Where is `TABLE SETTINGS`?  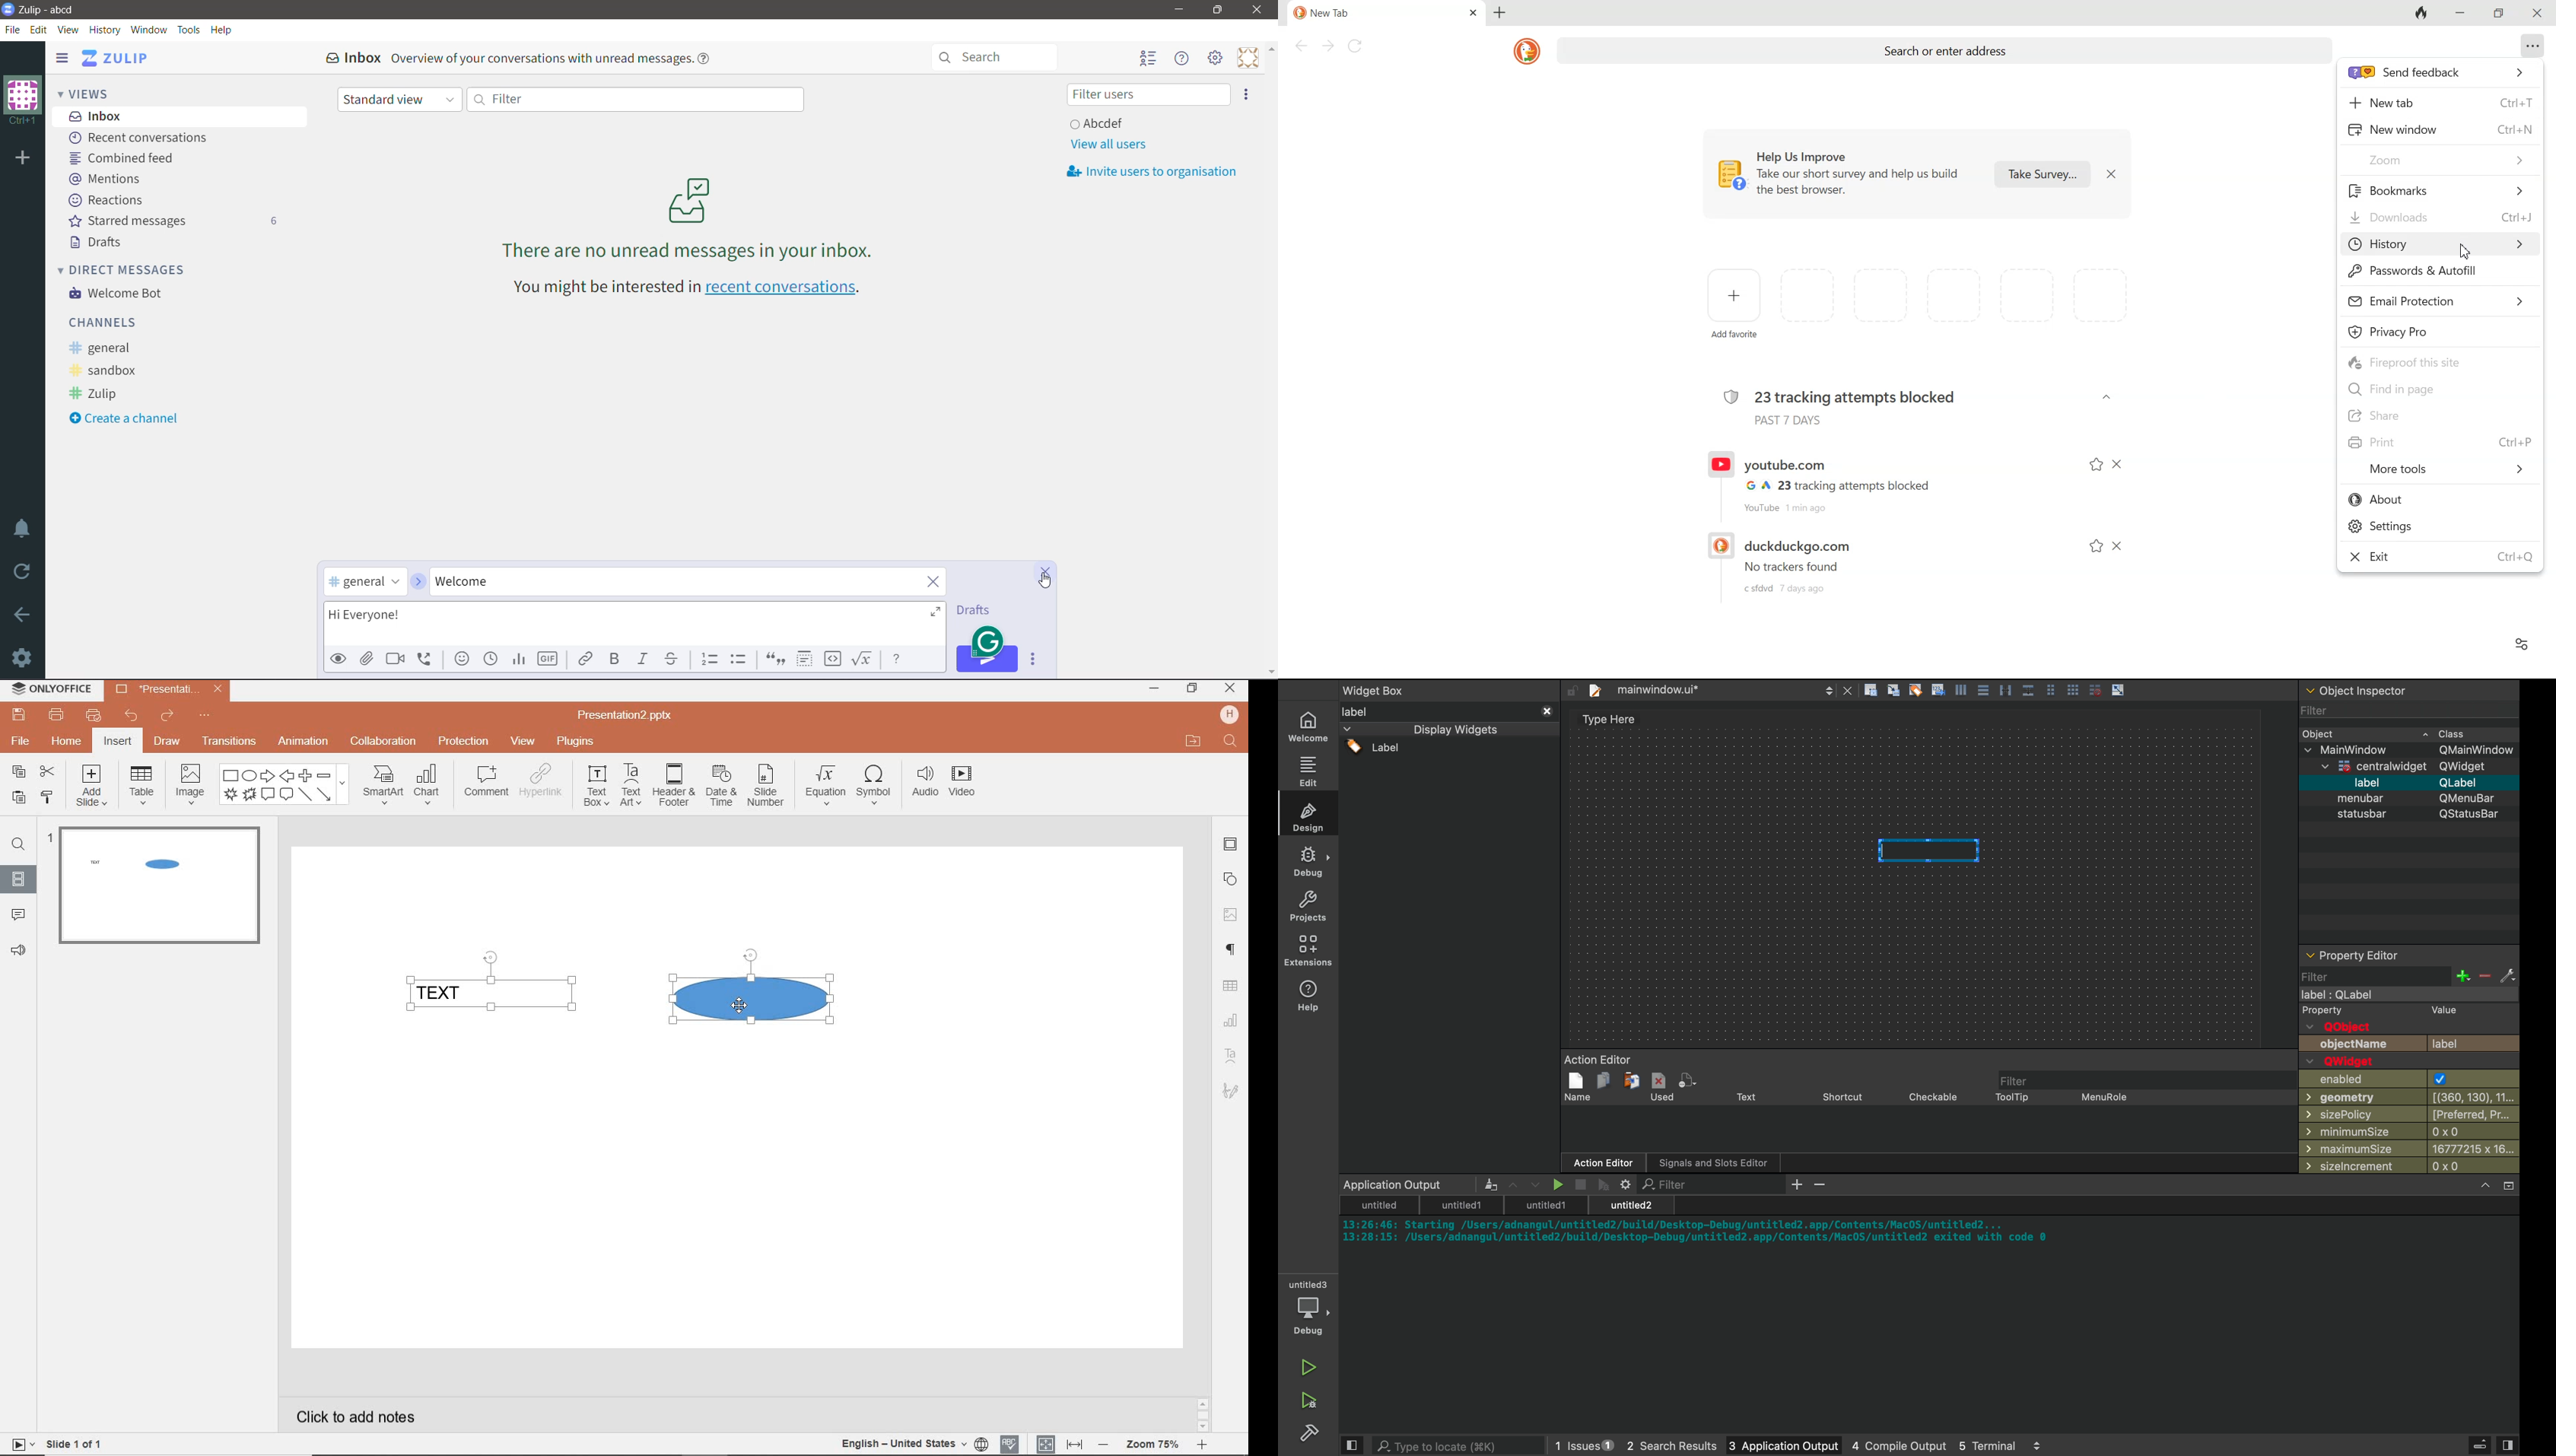 TABLE SETTINGS is located at coordinates (1231, 986).